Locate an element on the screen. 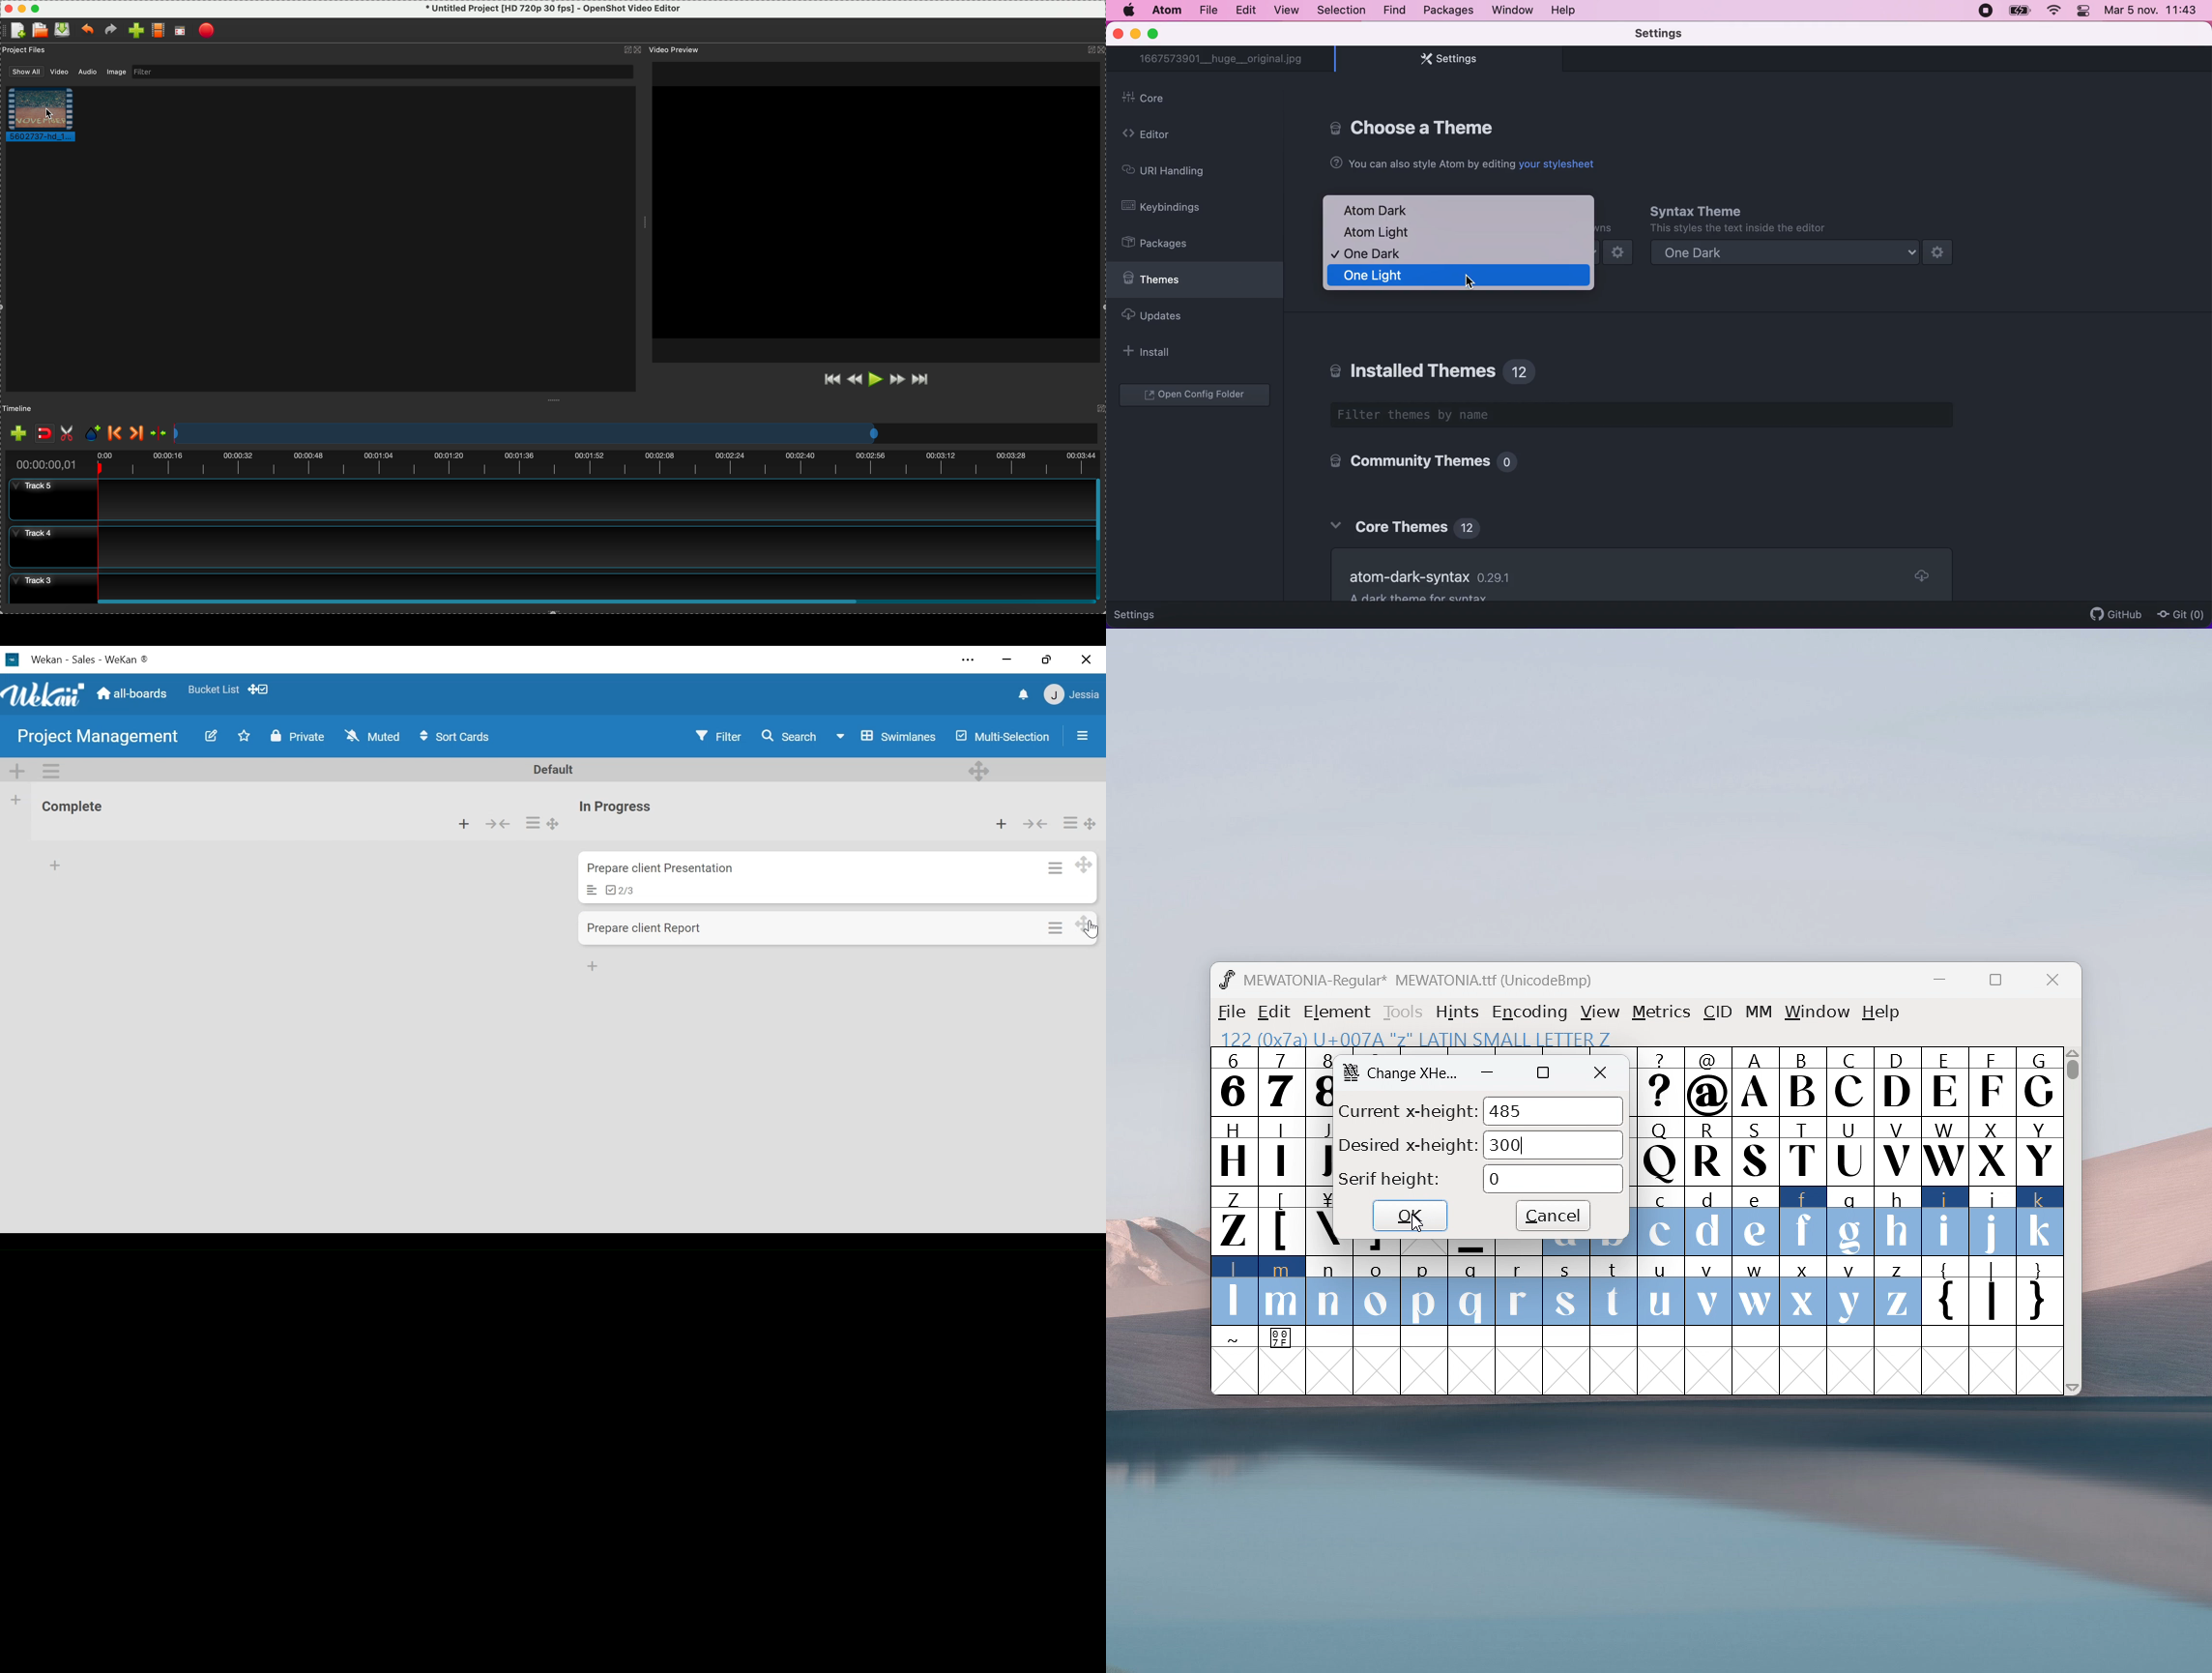 Image resolution: width=2212 pixels, height=1680 pixels. uri handling is located at coordinates (1174, 172).